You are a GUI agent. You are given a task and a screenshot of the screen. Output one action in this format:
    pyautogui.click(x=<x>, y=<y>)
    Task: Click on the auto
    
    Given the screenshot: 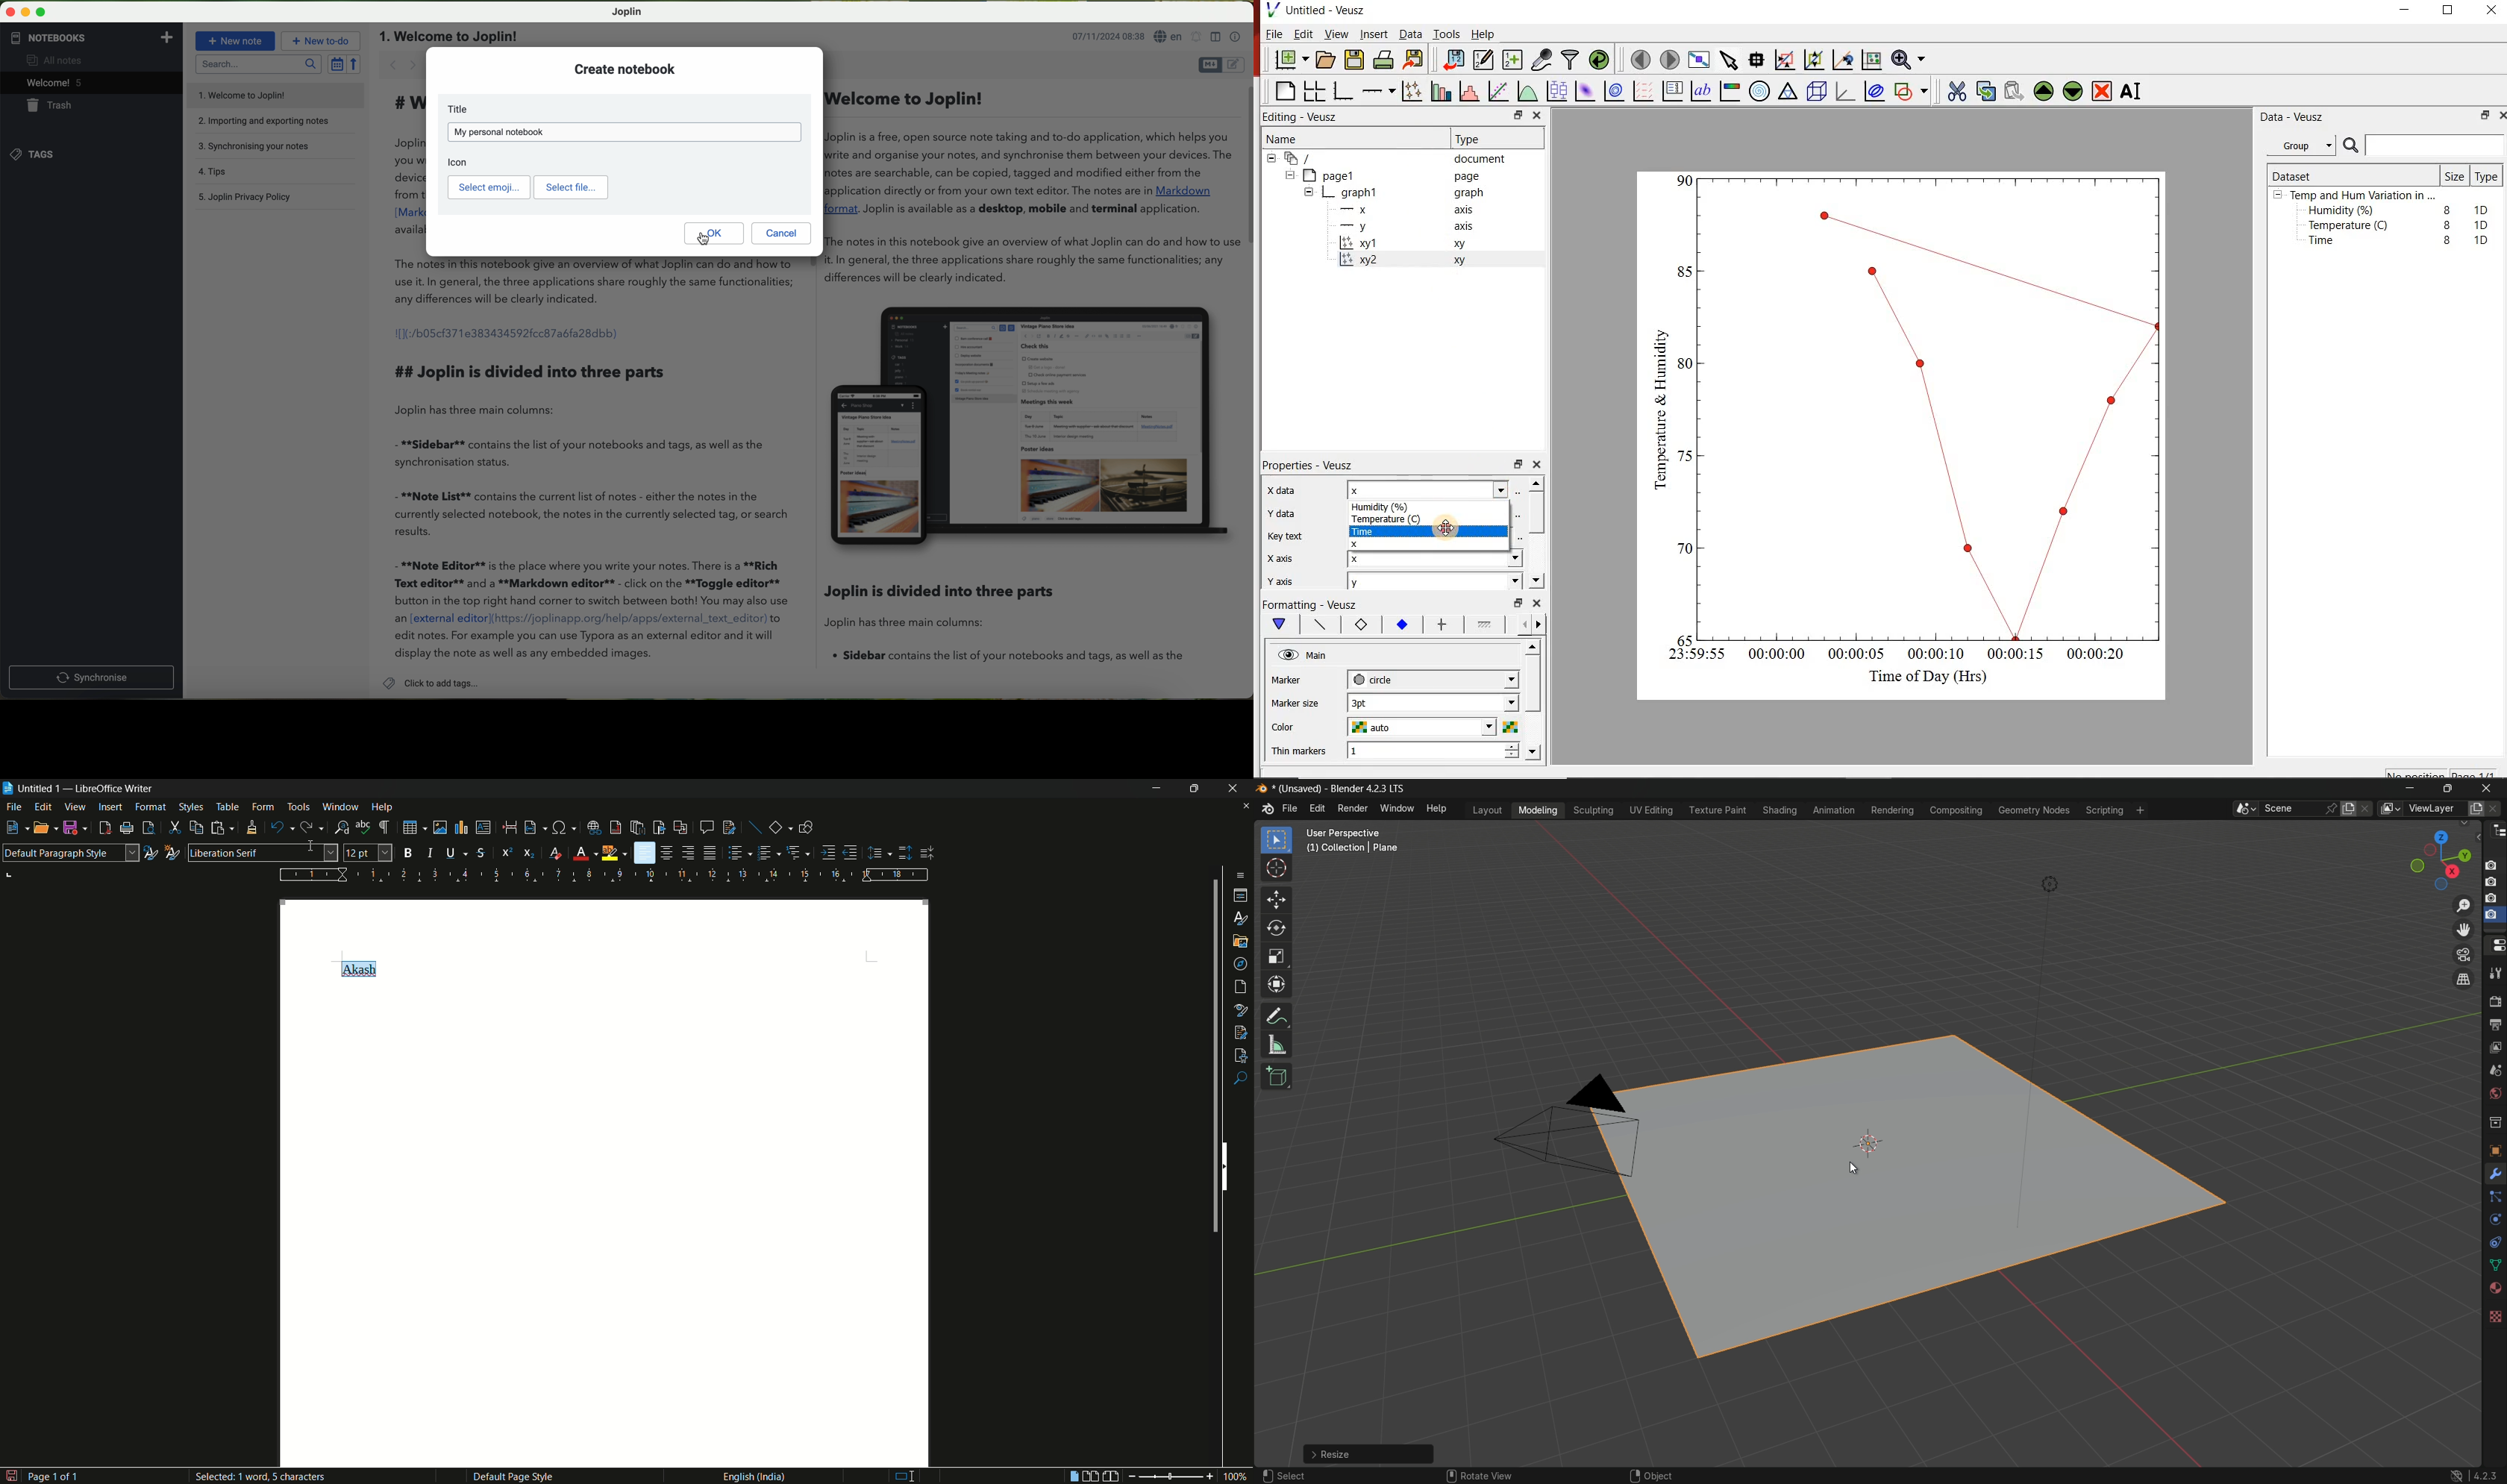 What is the action you would take?
    pyautogui.click(x=1374, y=727)
    